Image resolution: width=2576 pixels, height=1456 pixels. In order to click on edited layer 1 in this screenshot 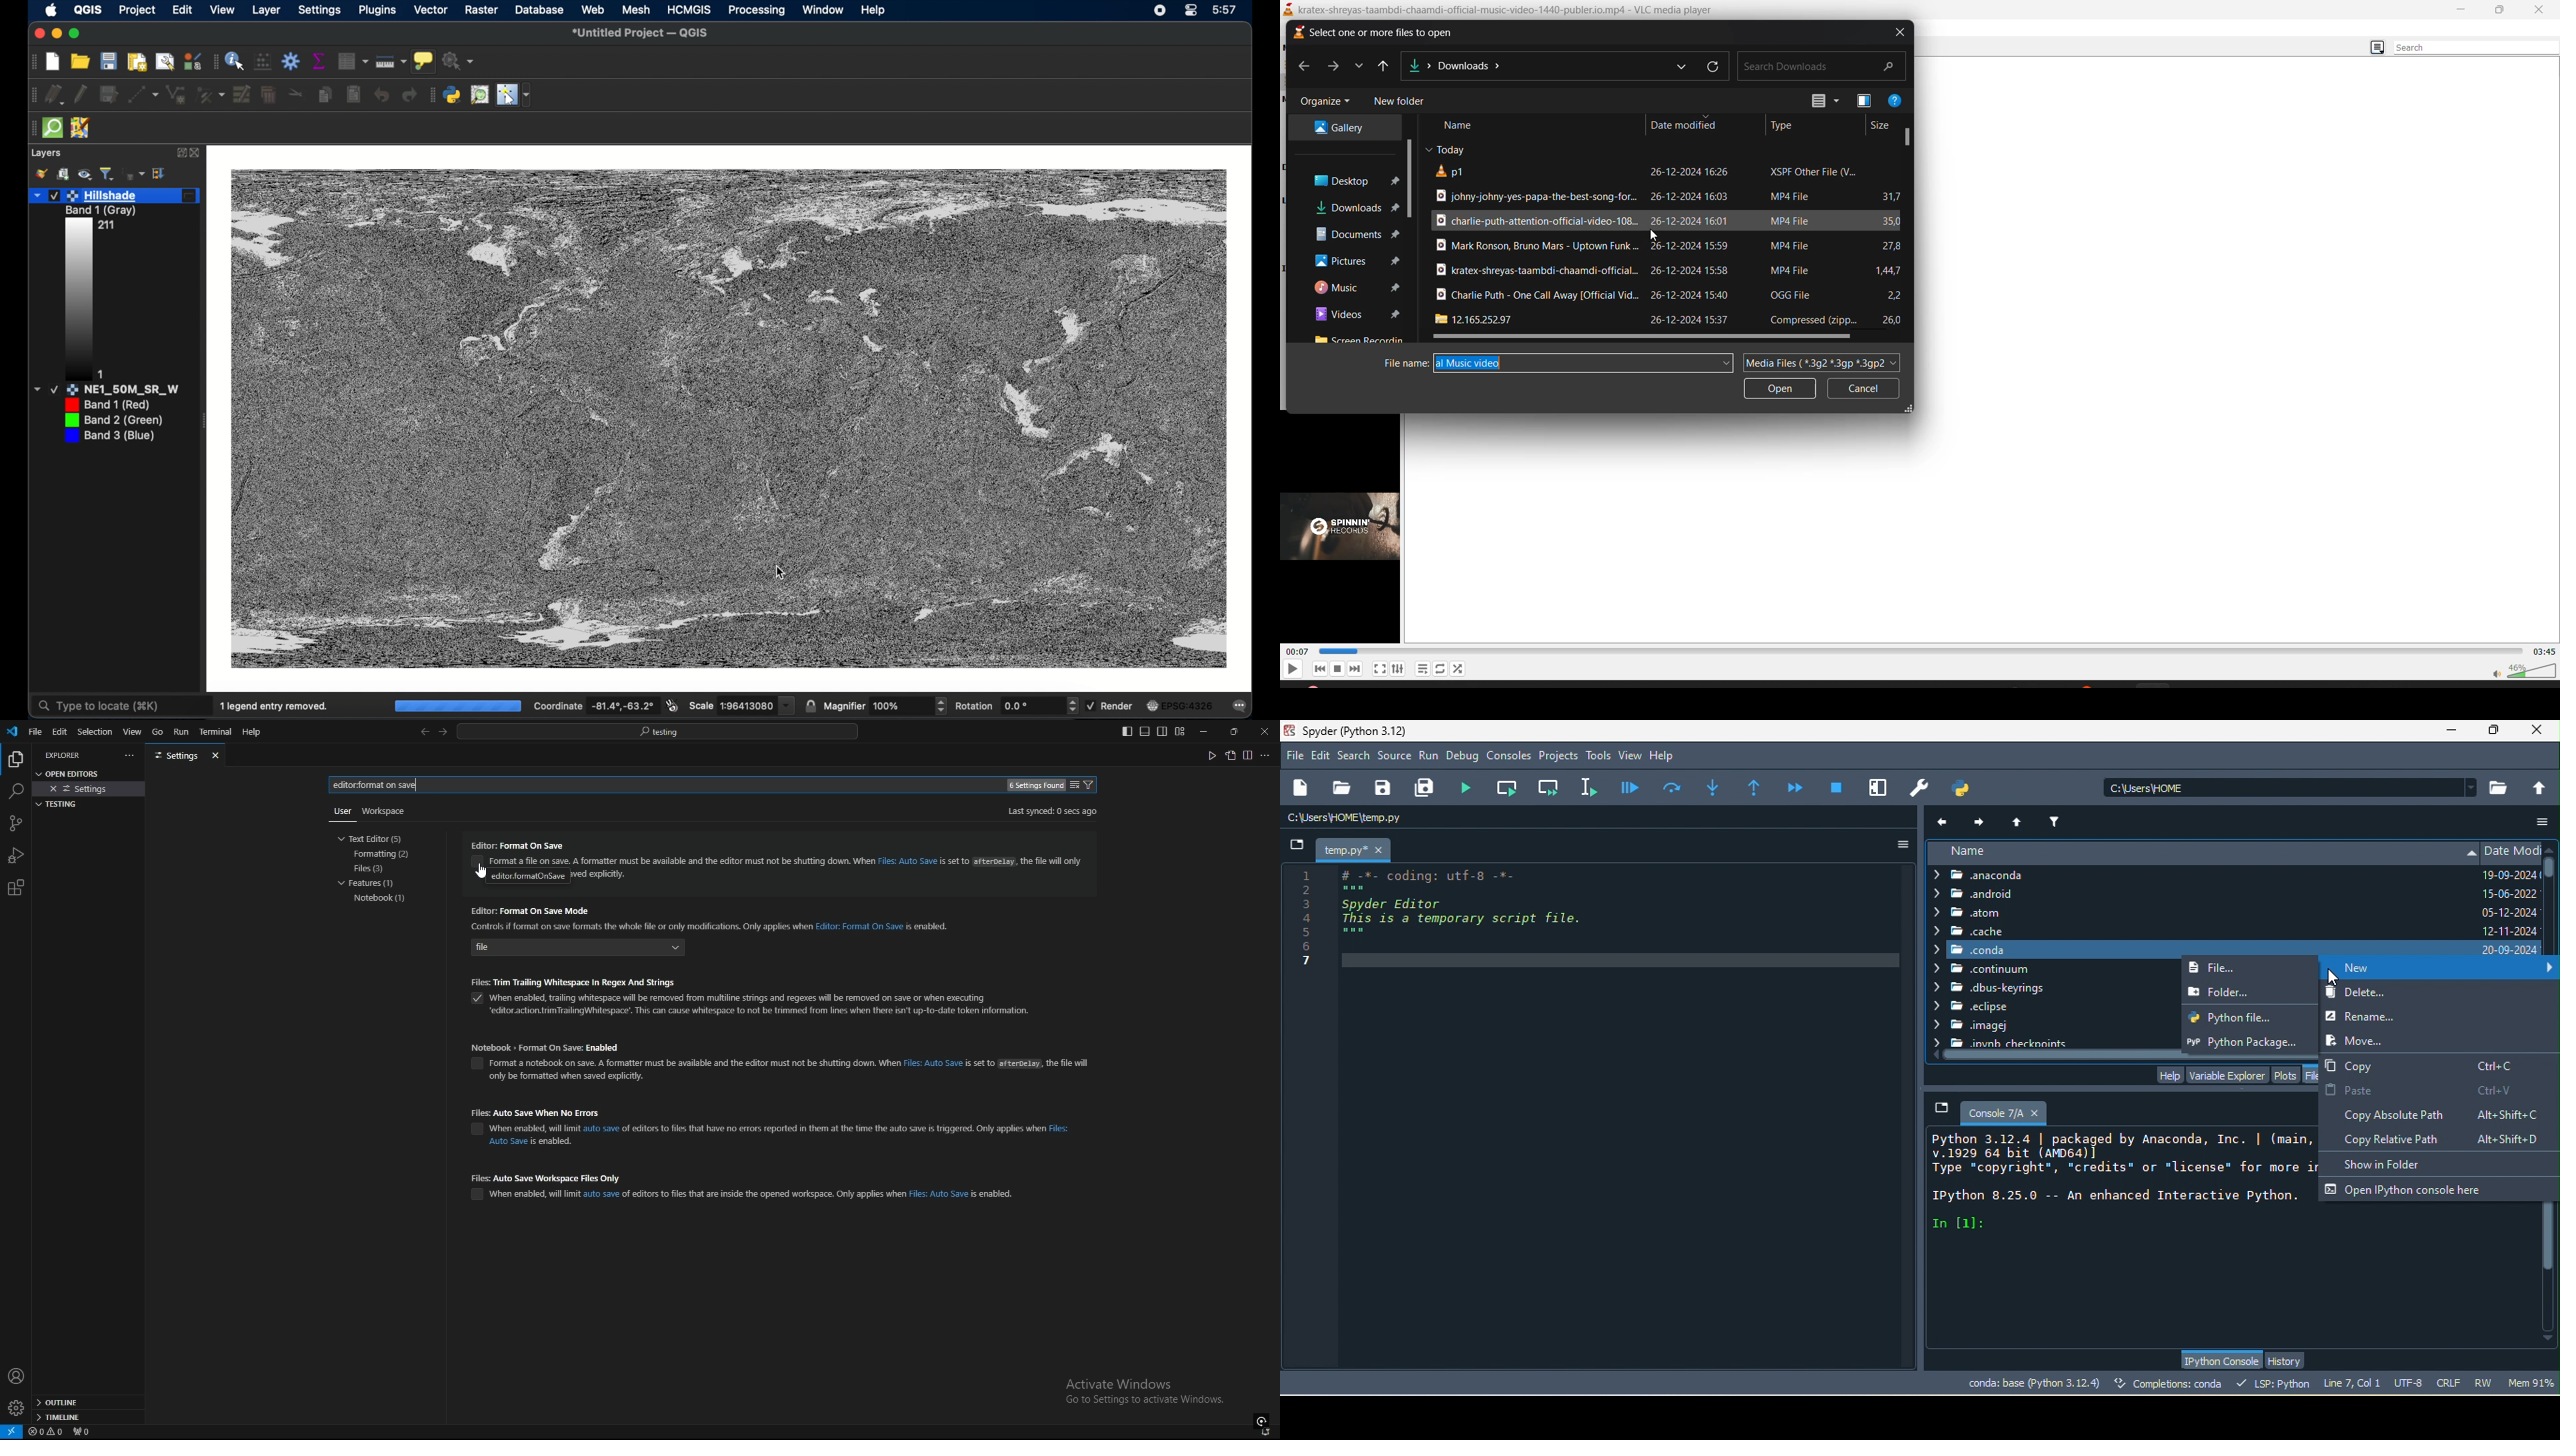, I will do `click(81, 313)`.